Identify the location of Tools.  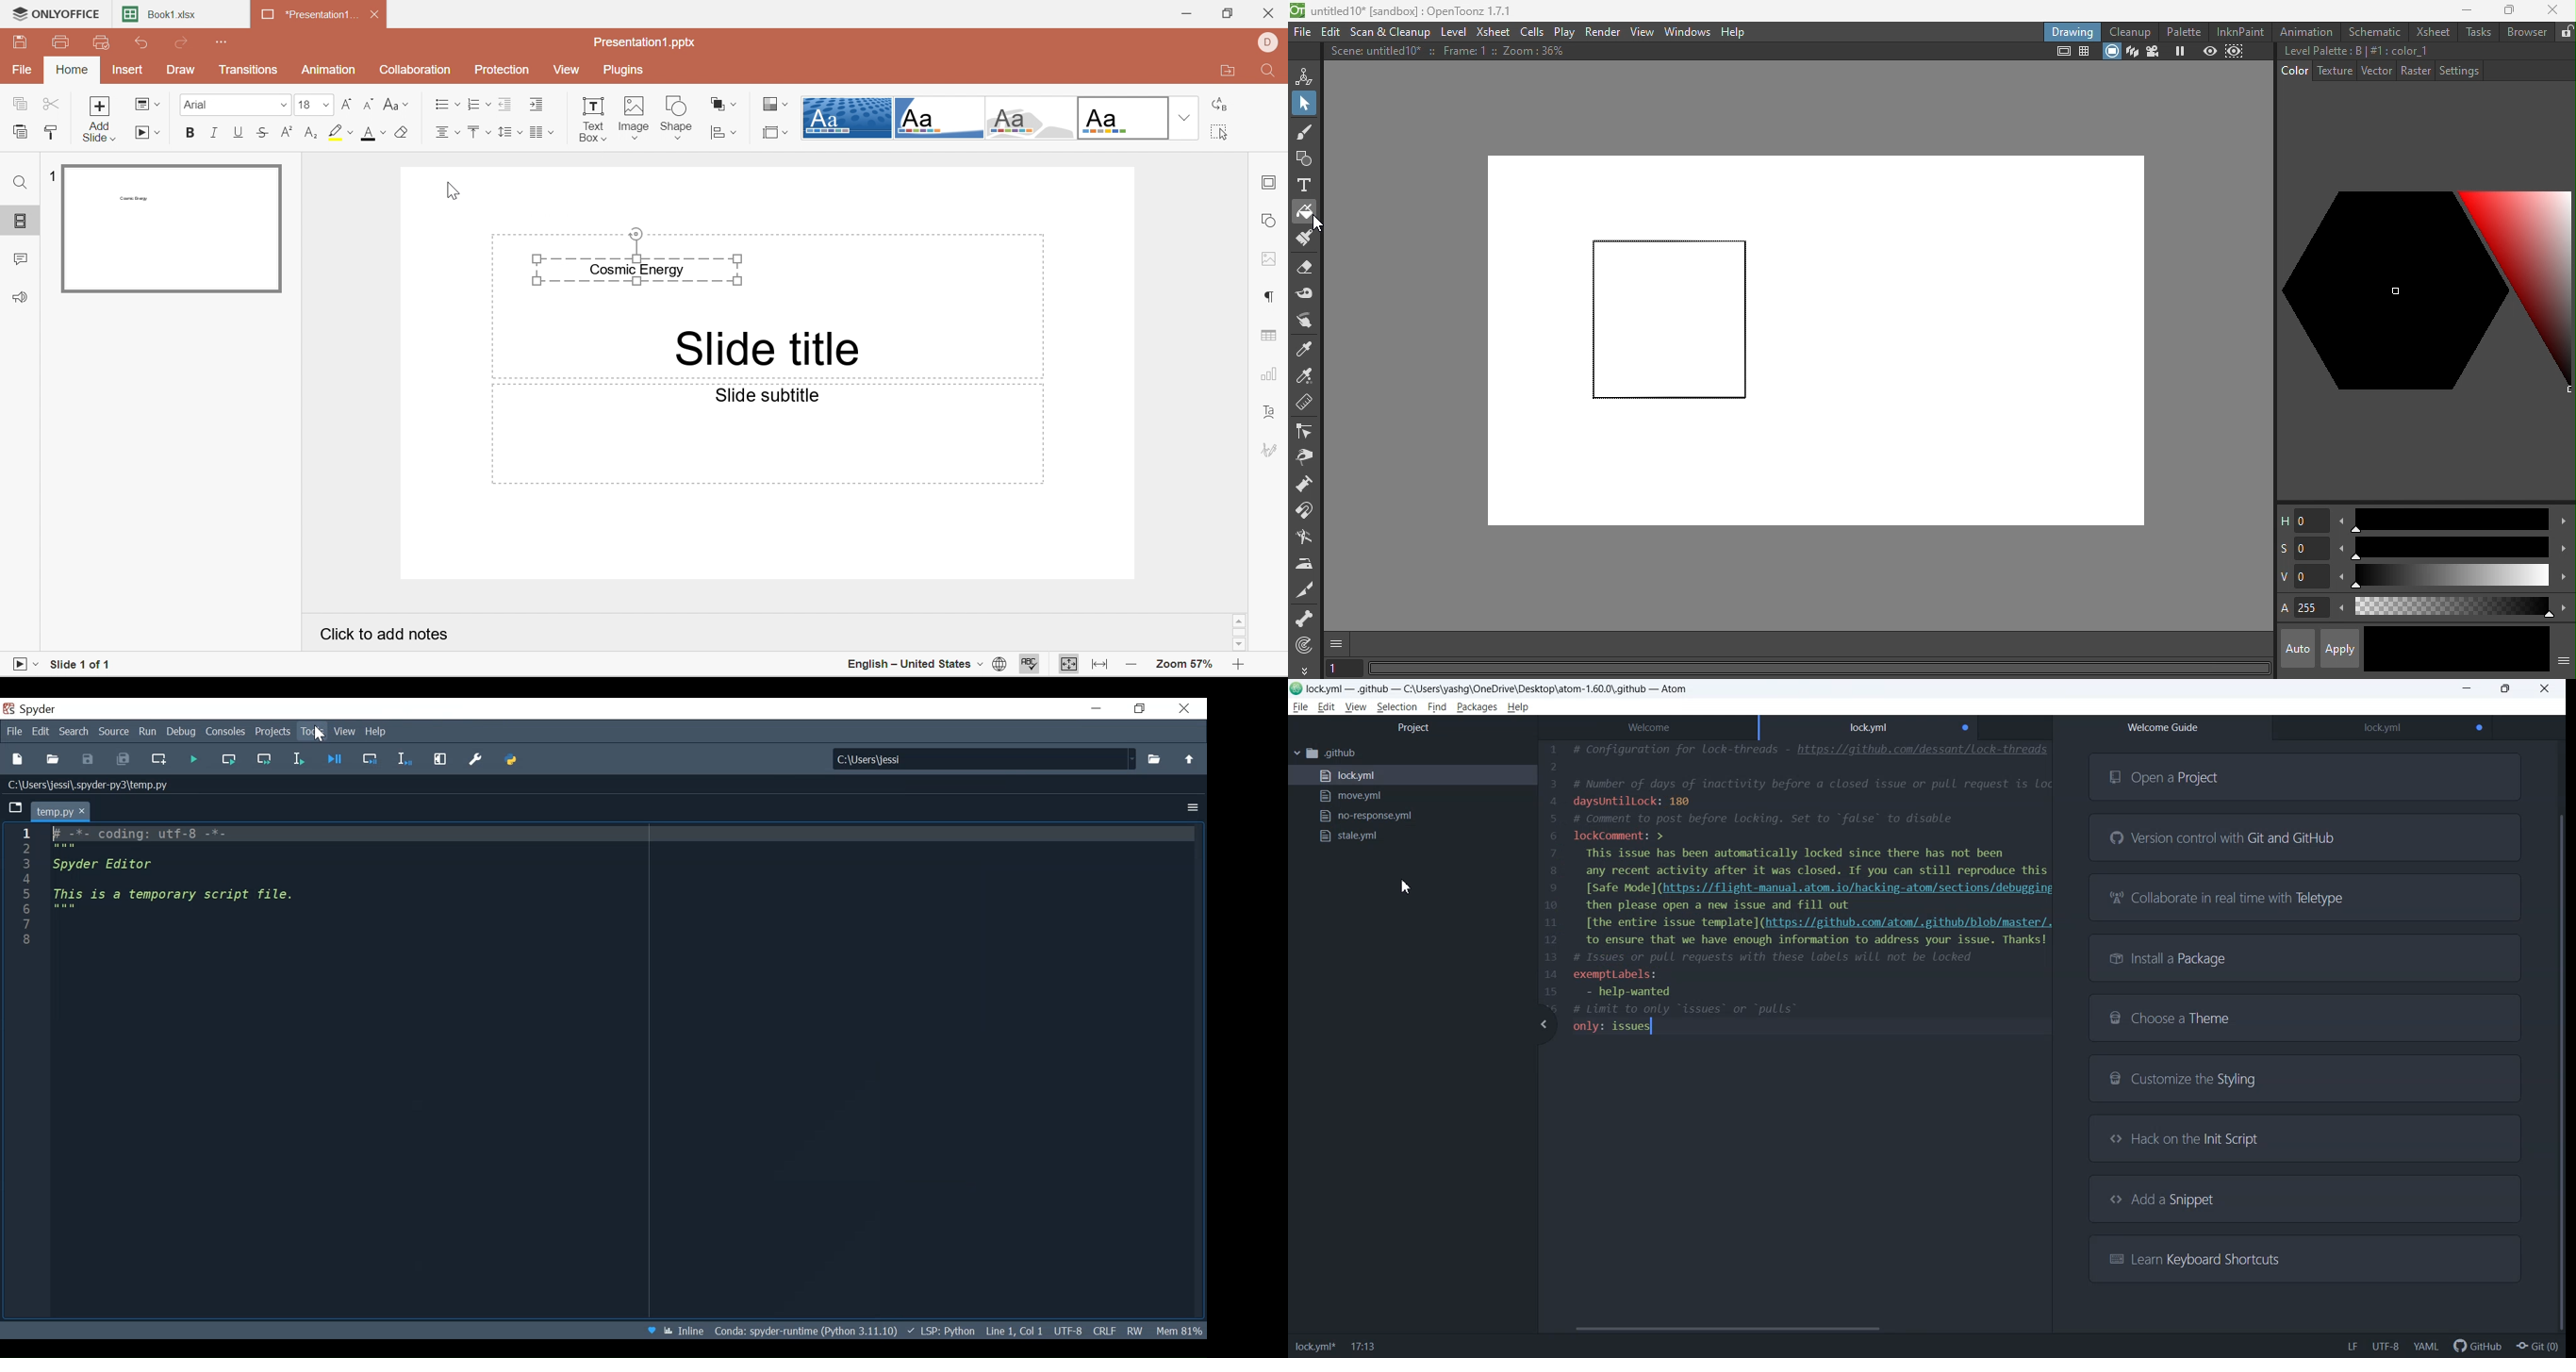
(311, 732).